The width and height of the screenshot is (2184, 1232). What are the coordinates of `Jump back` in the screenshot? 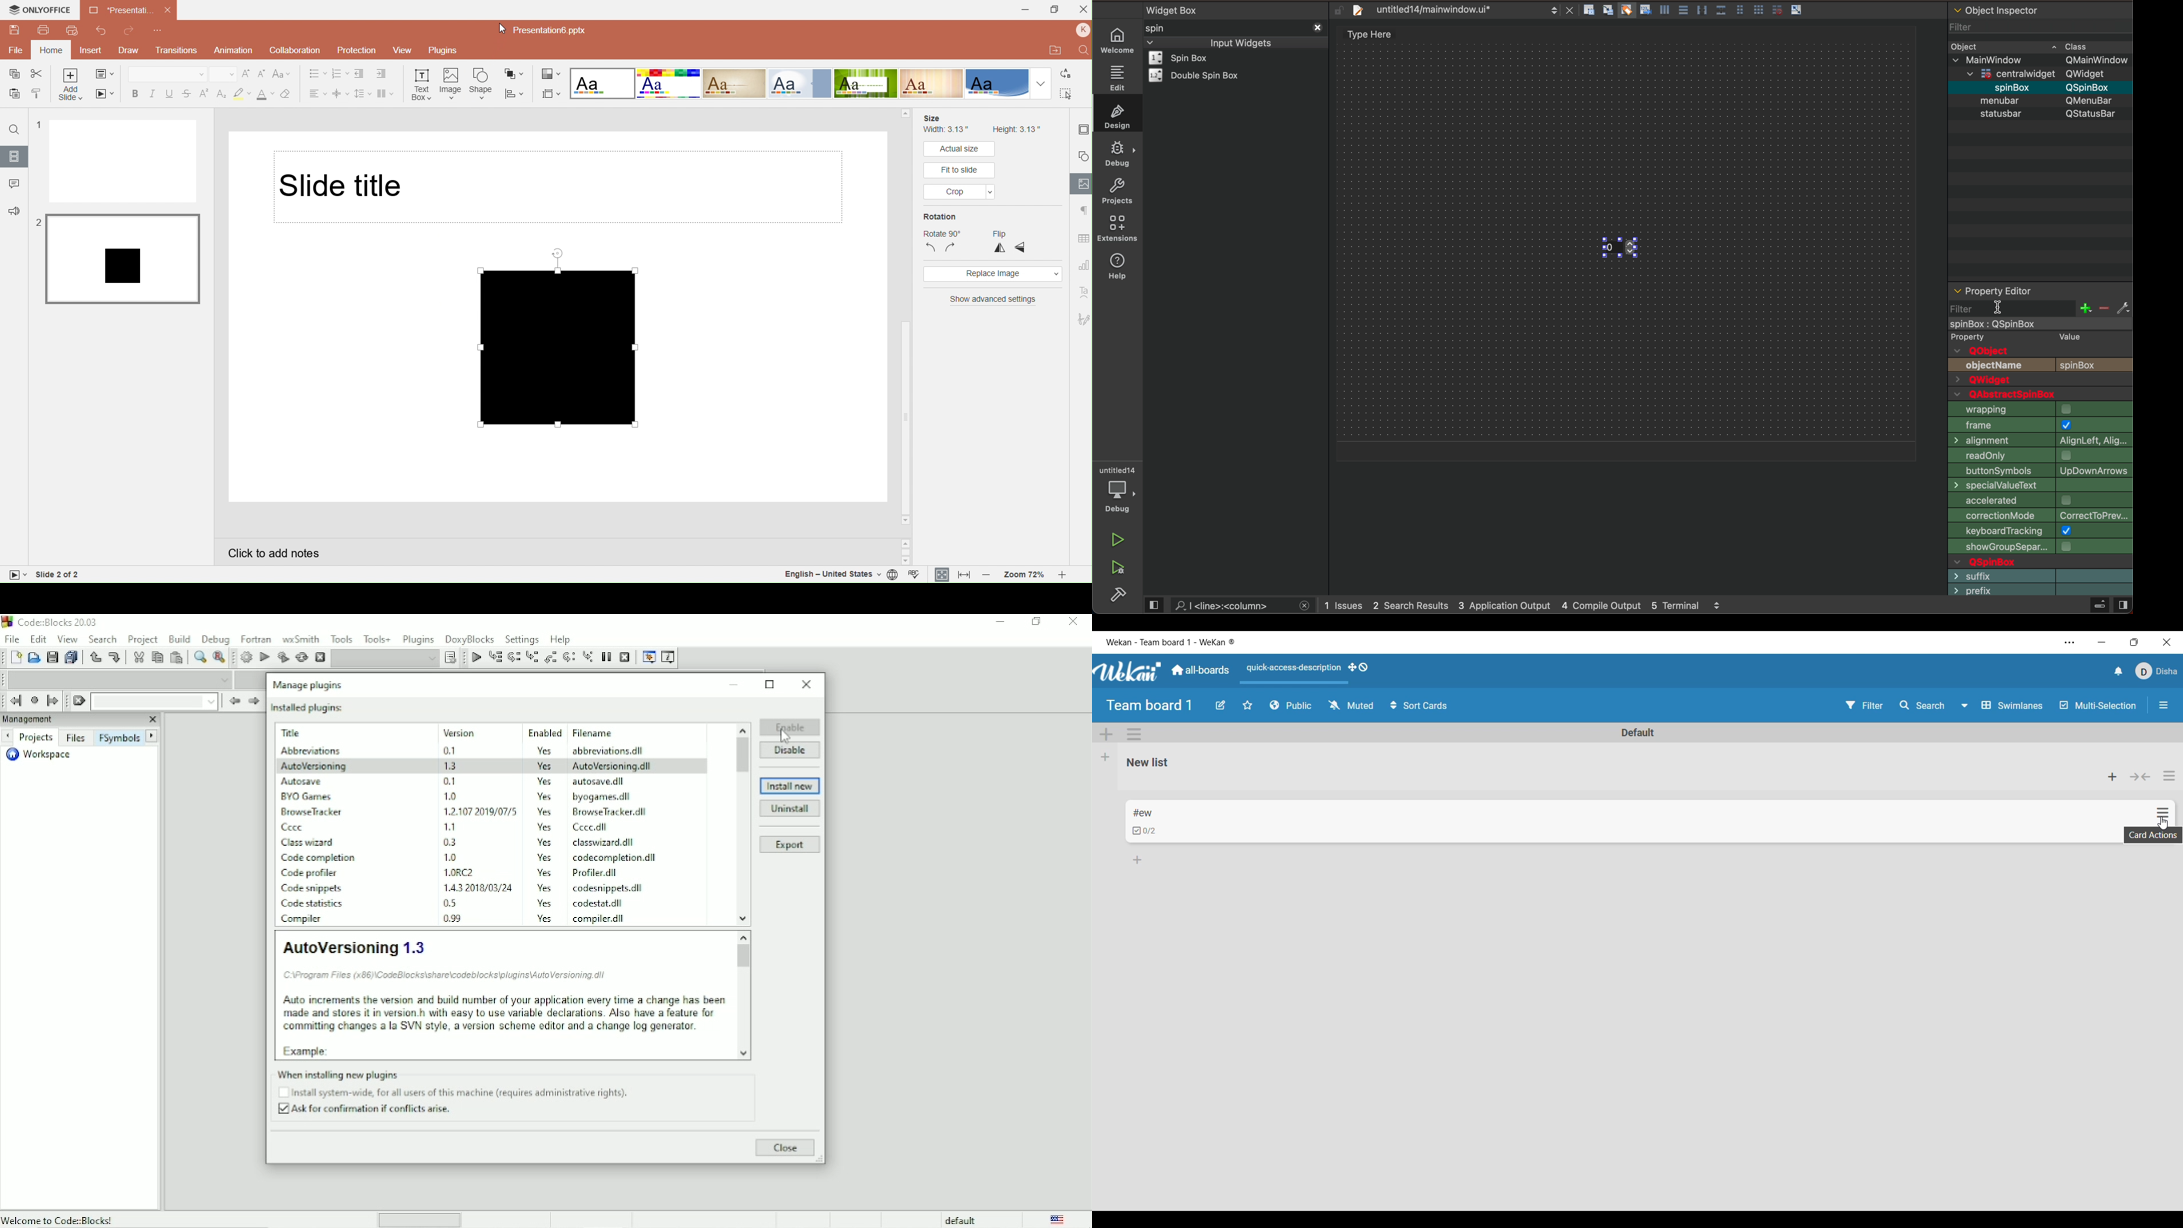 It's located at (16, 700).